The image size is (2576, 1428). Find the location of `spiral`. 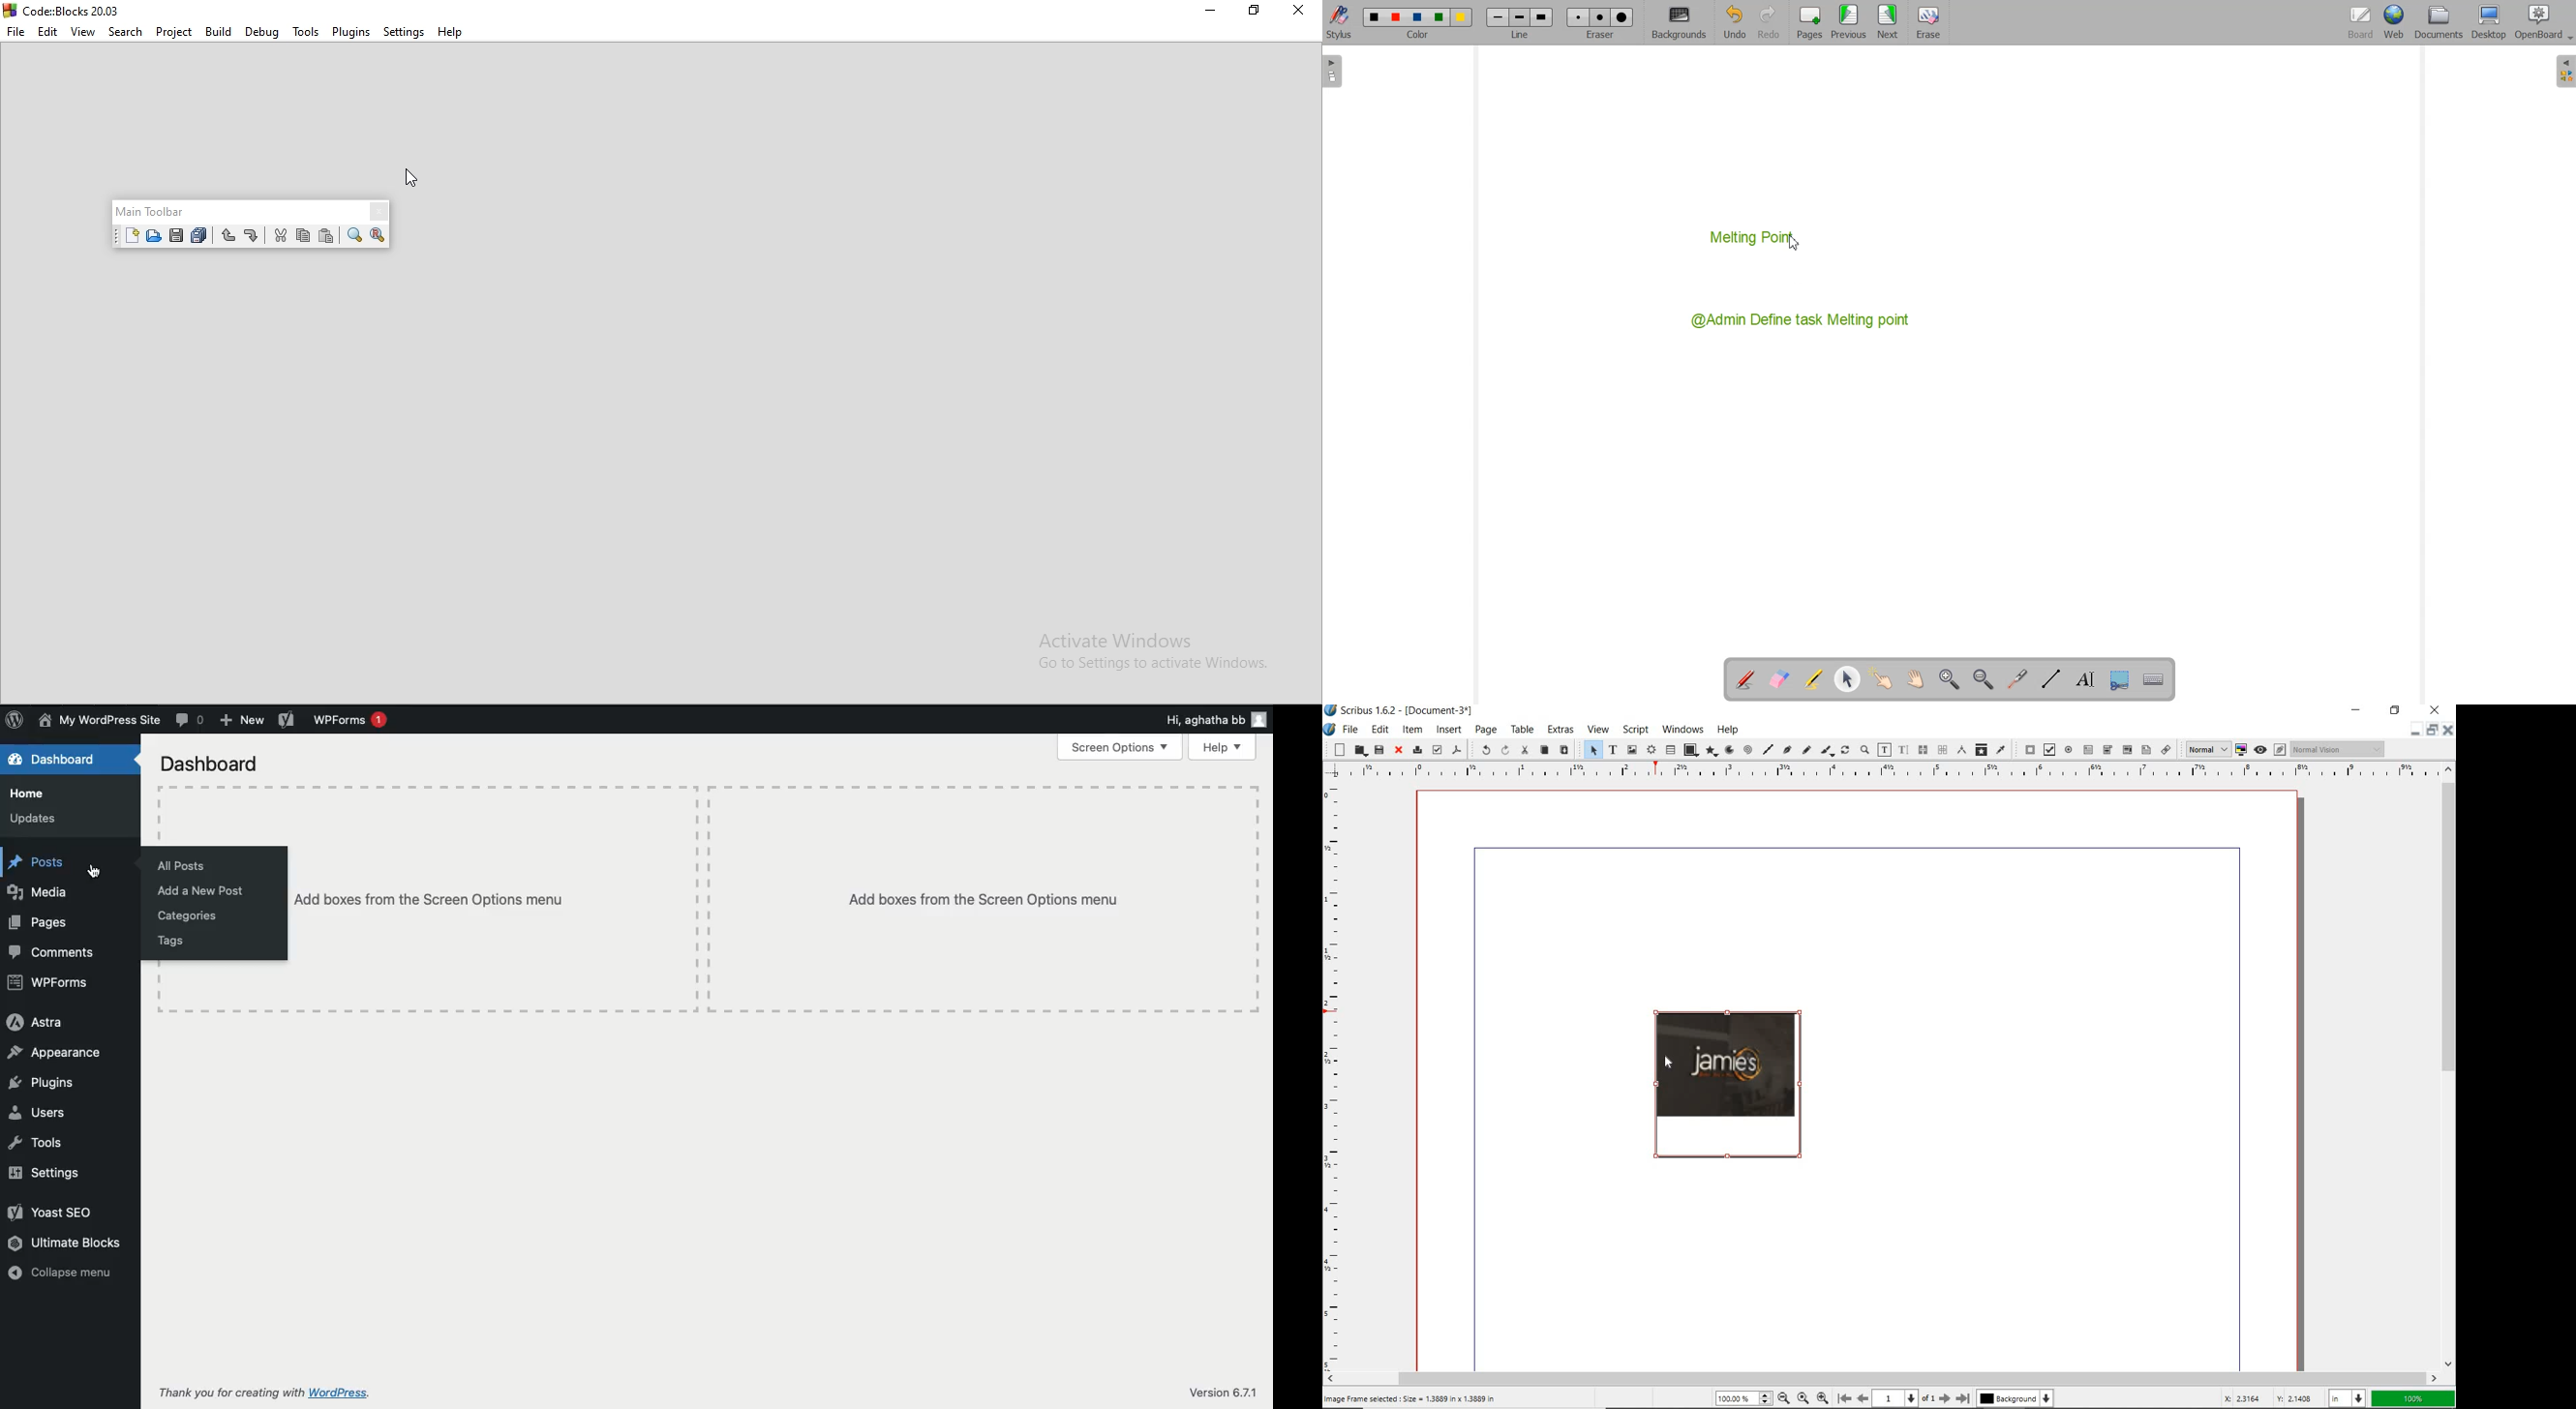

spiral is located at coordinates (1747, 750).